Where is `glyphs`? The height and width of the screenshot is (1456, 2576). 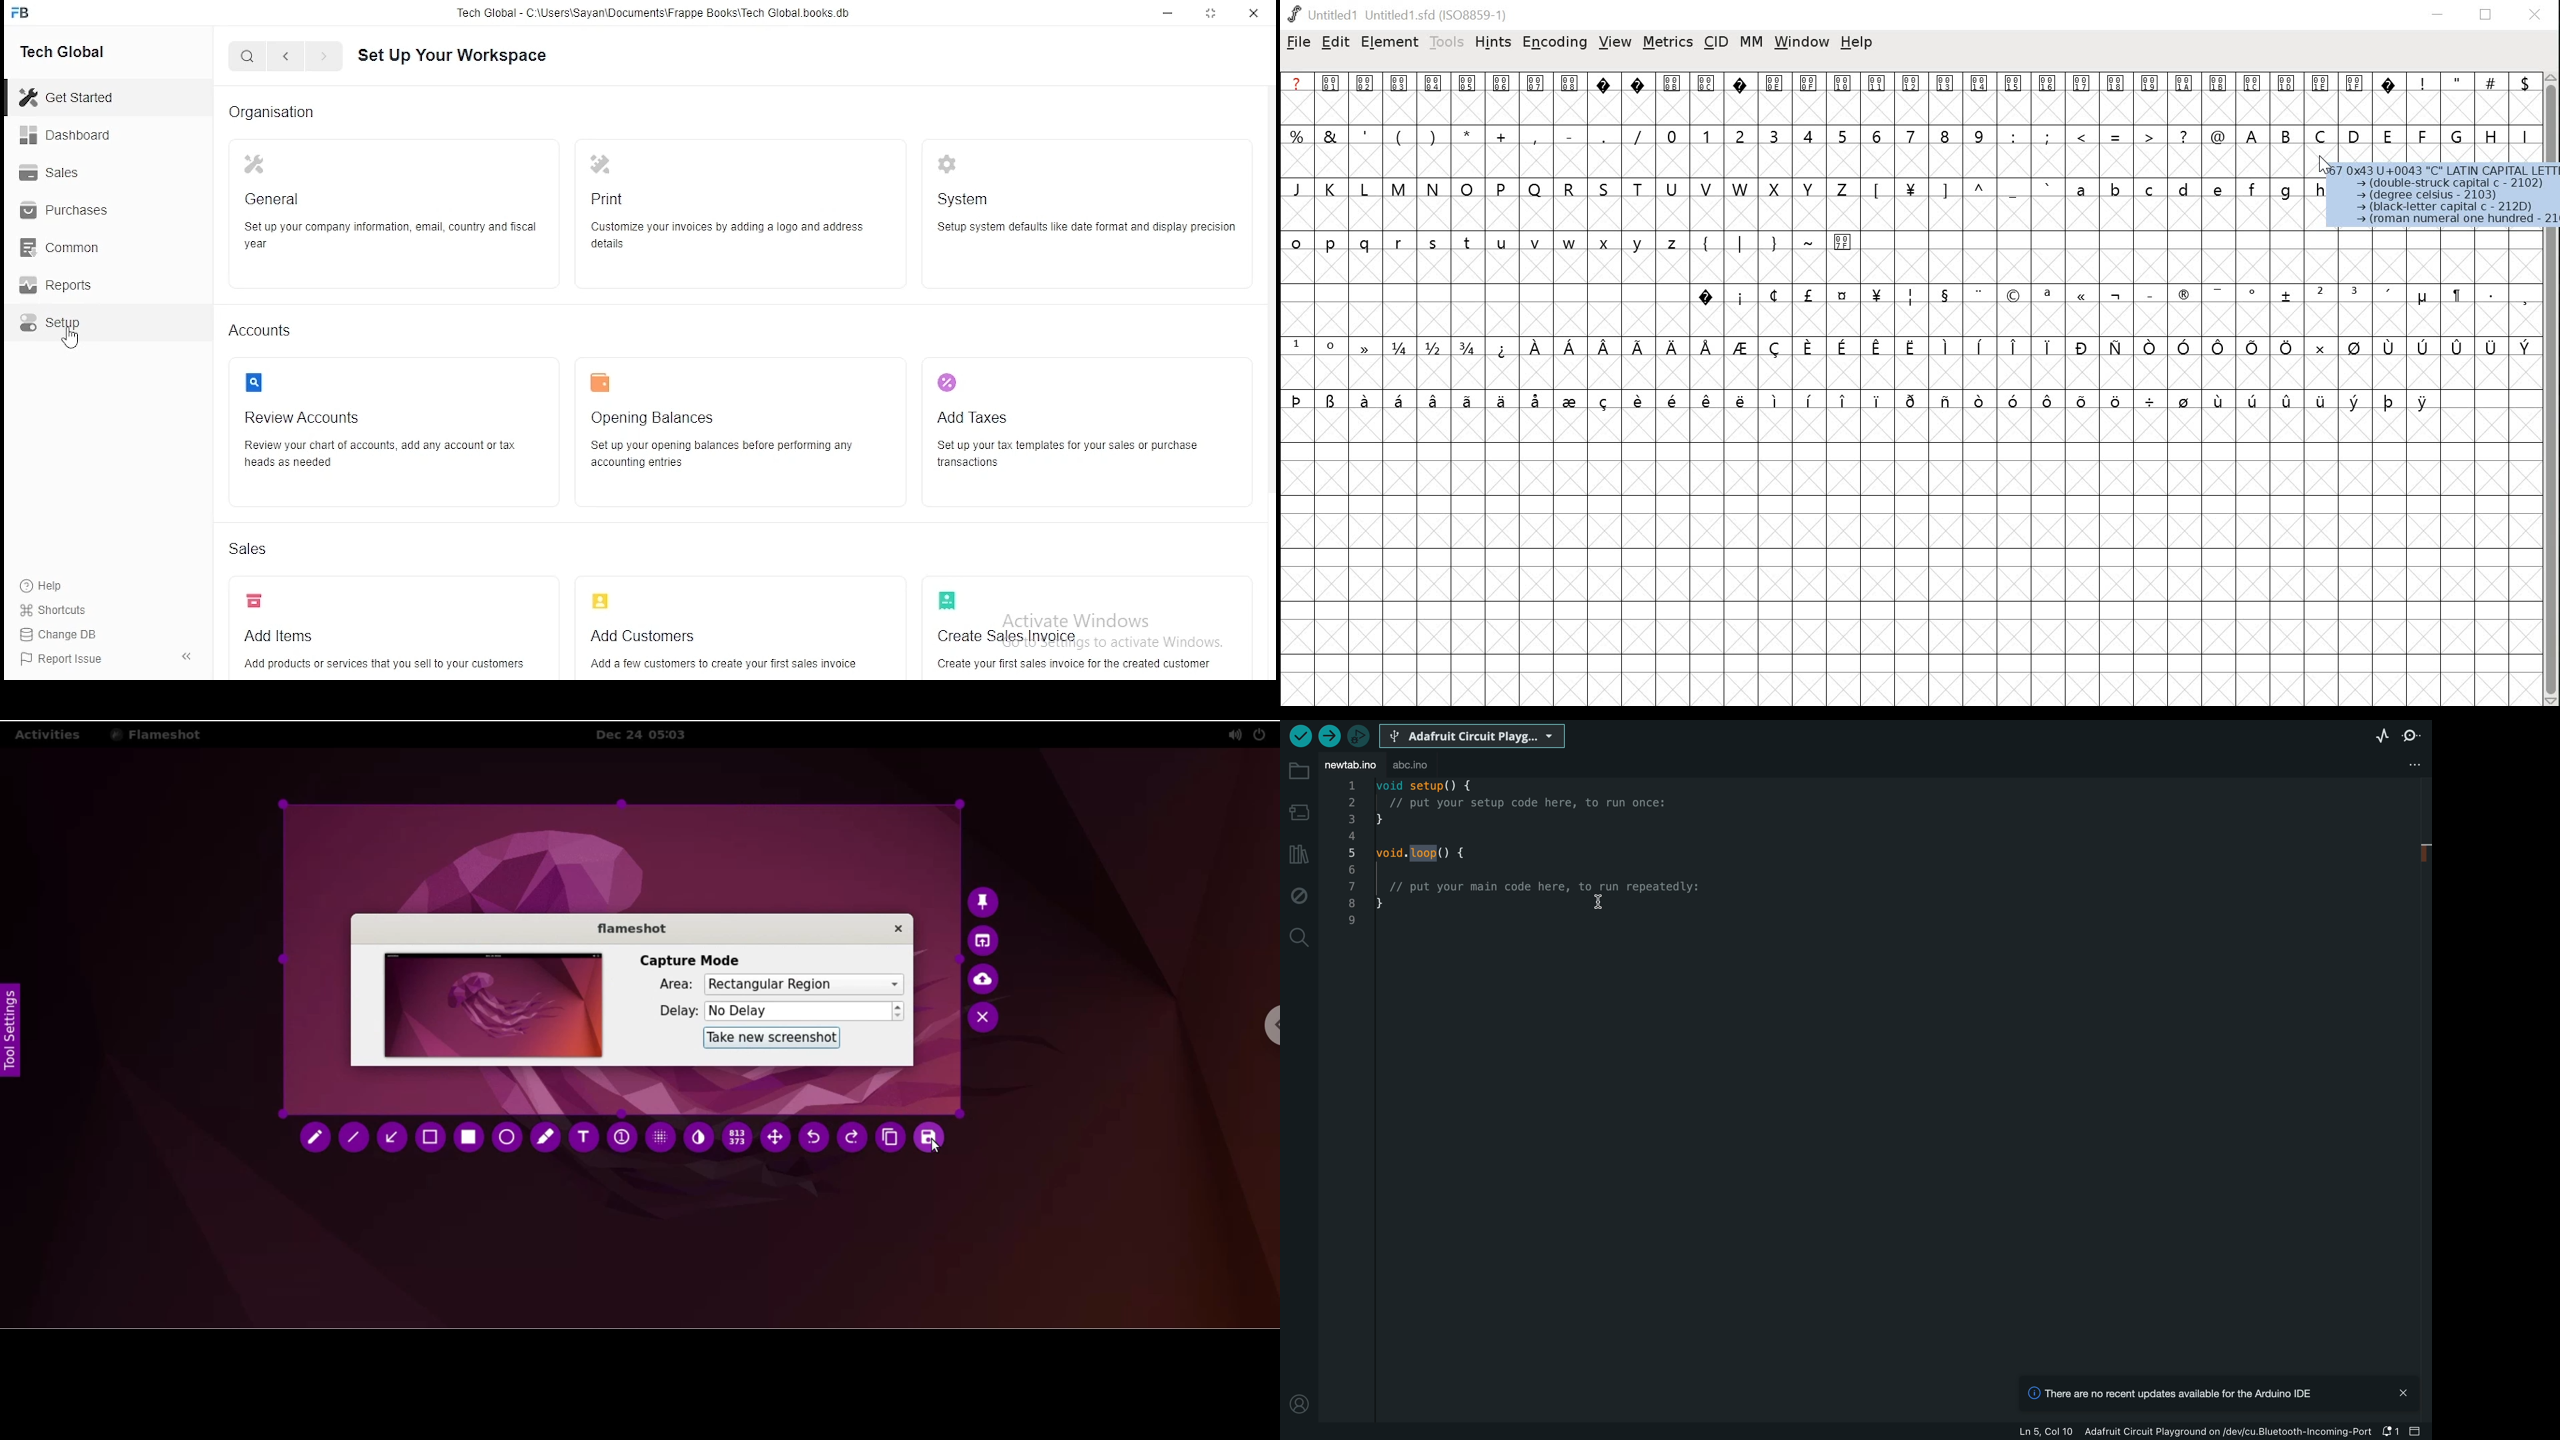 glyphs is located at coordinates (1906, 244).